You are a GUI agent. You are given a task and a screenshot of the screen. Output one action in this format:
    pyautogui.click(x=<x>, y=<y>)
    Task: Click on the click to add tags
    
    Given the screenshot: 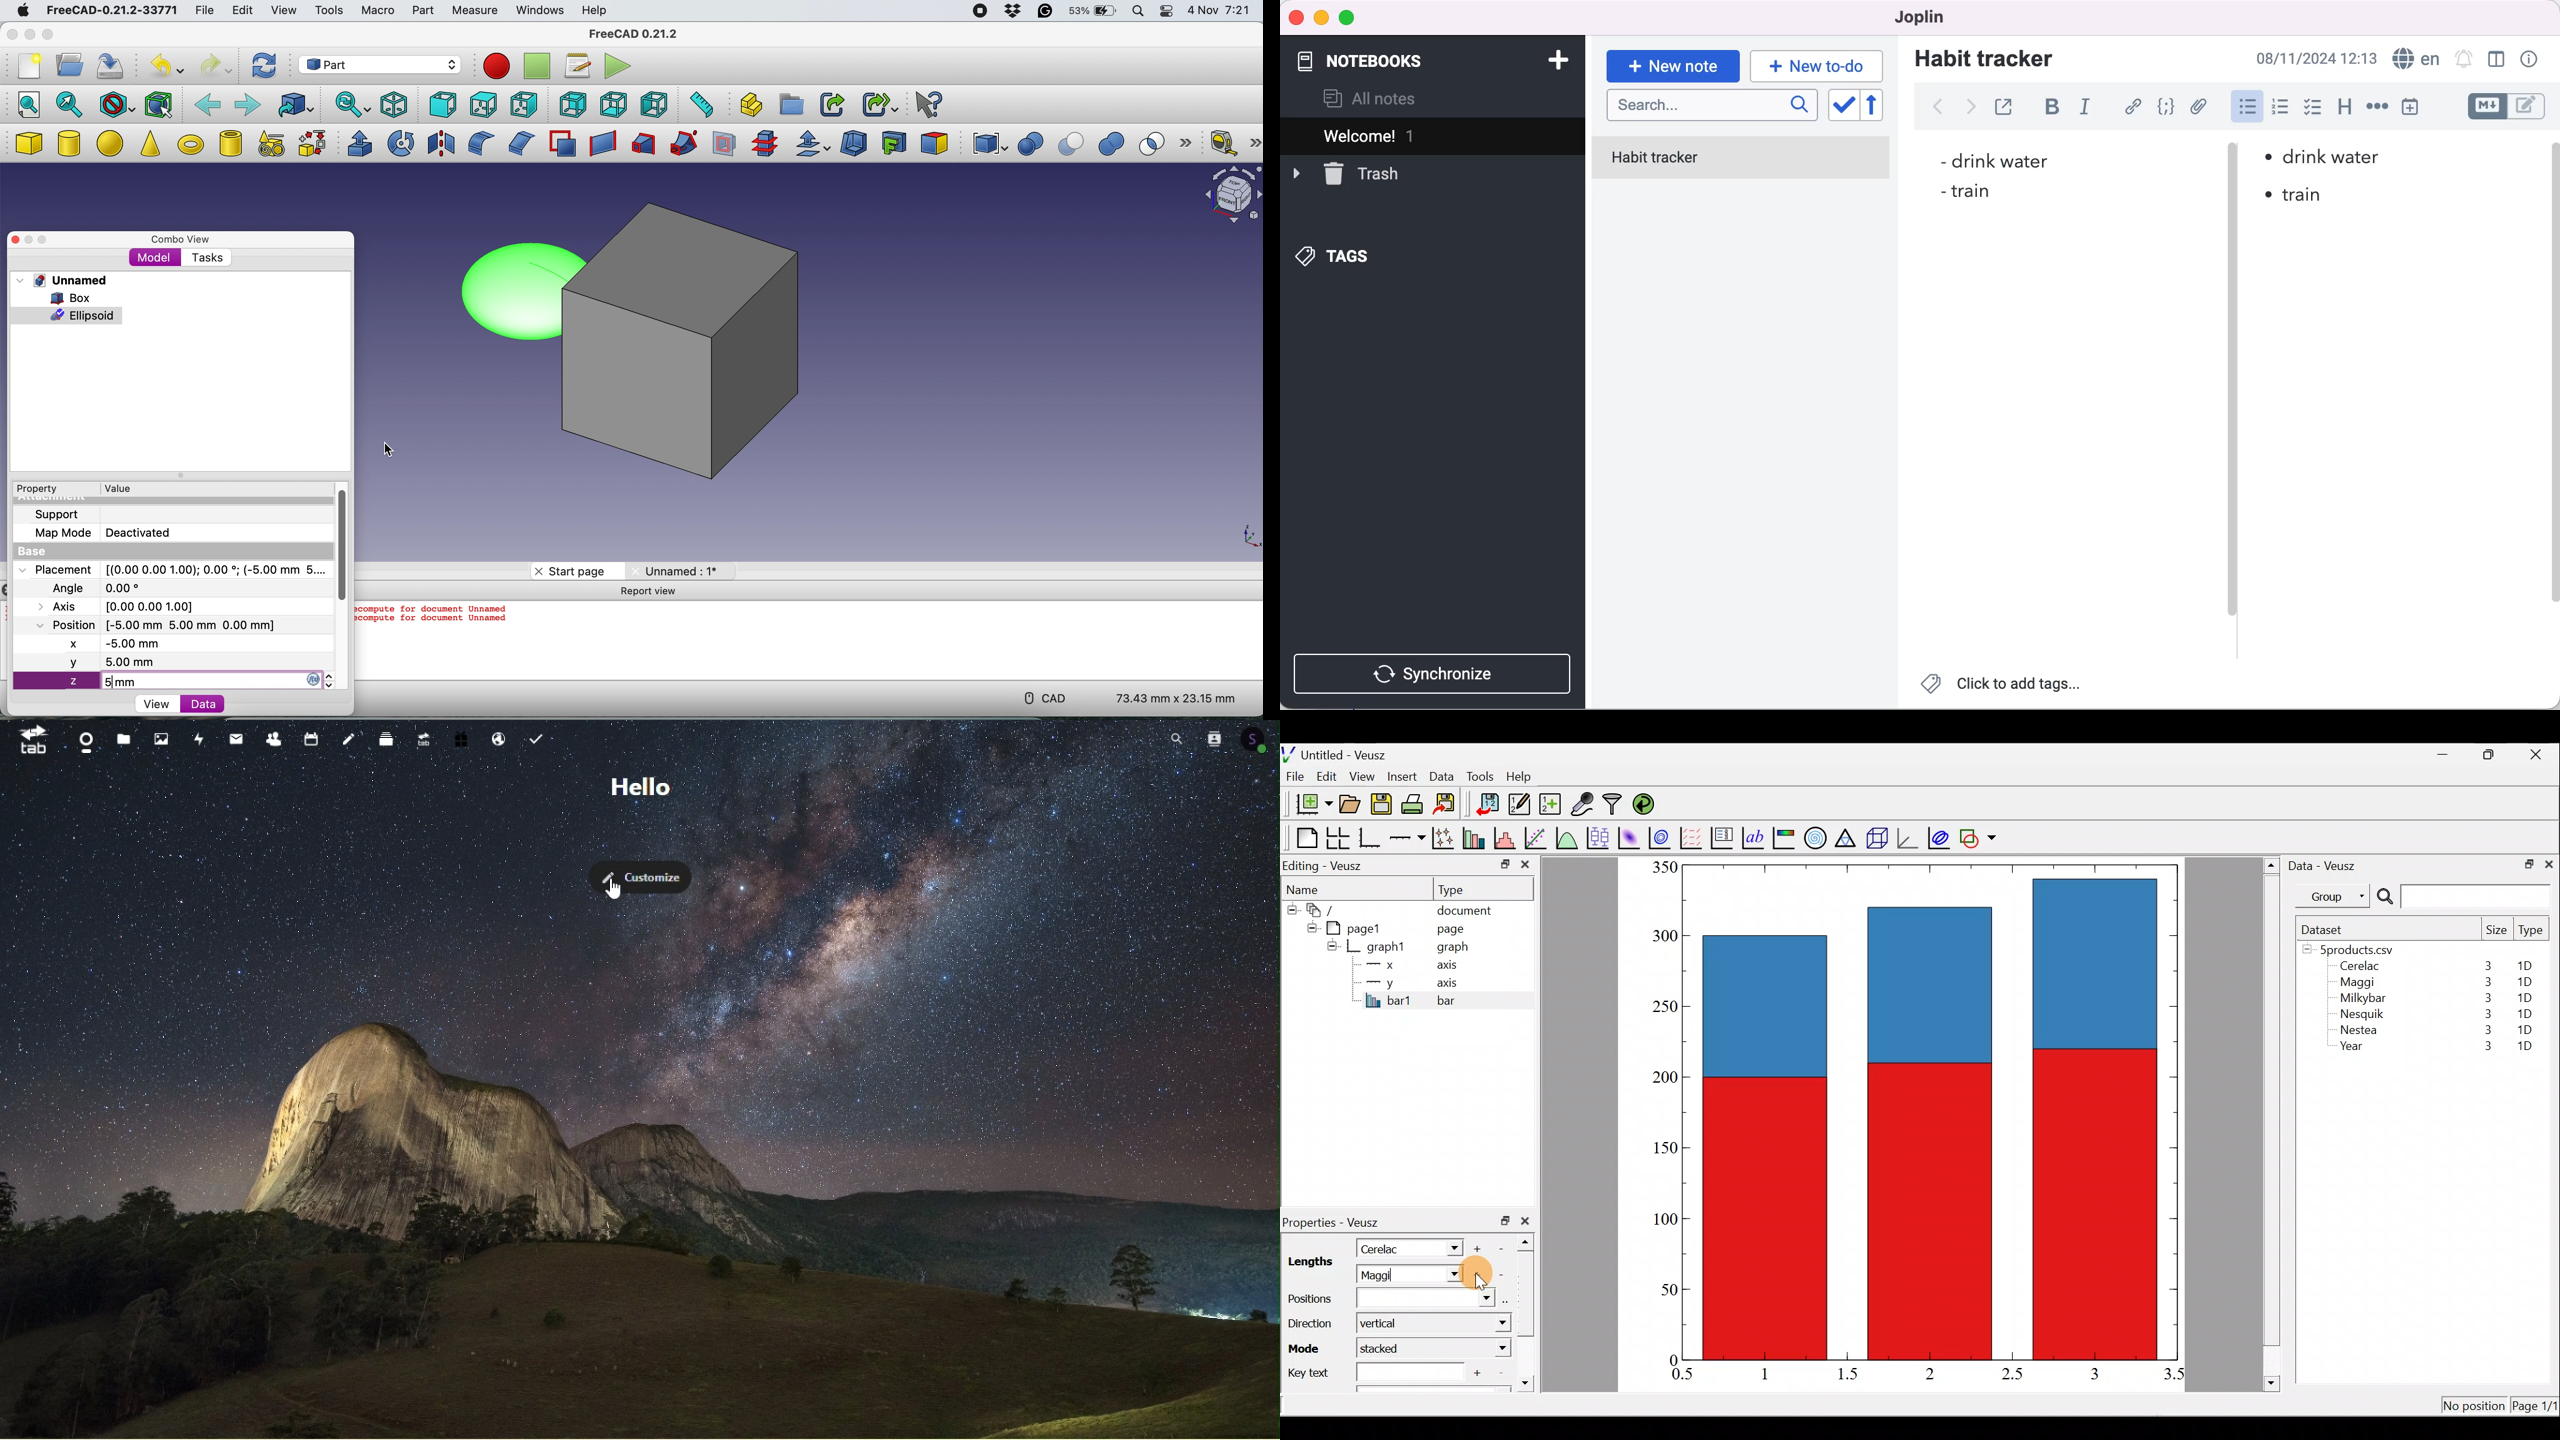 What is the action you would take?
    pyautogui.click(x=2003, y=688)
    